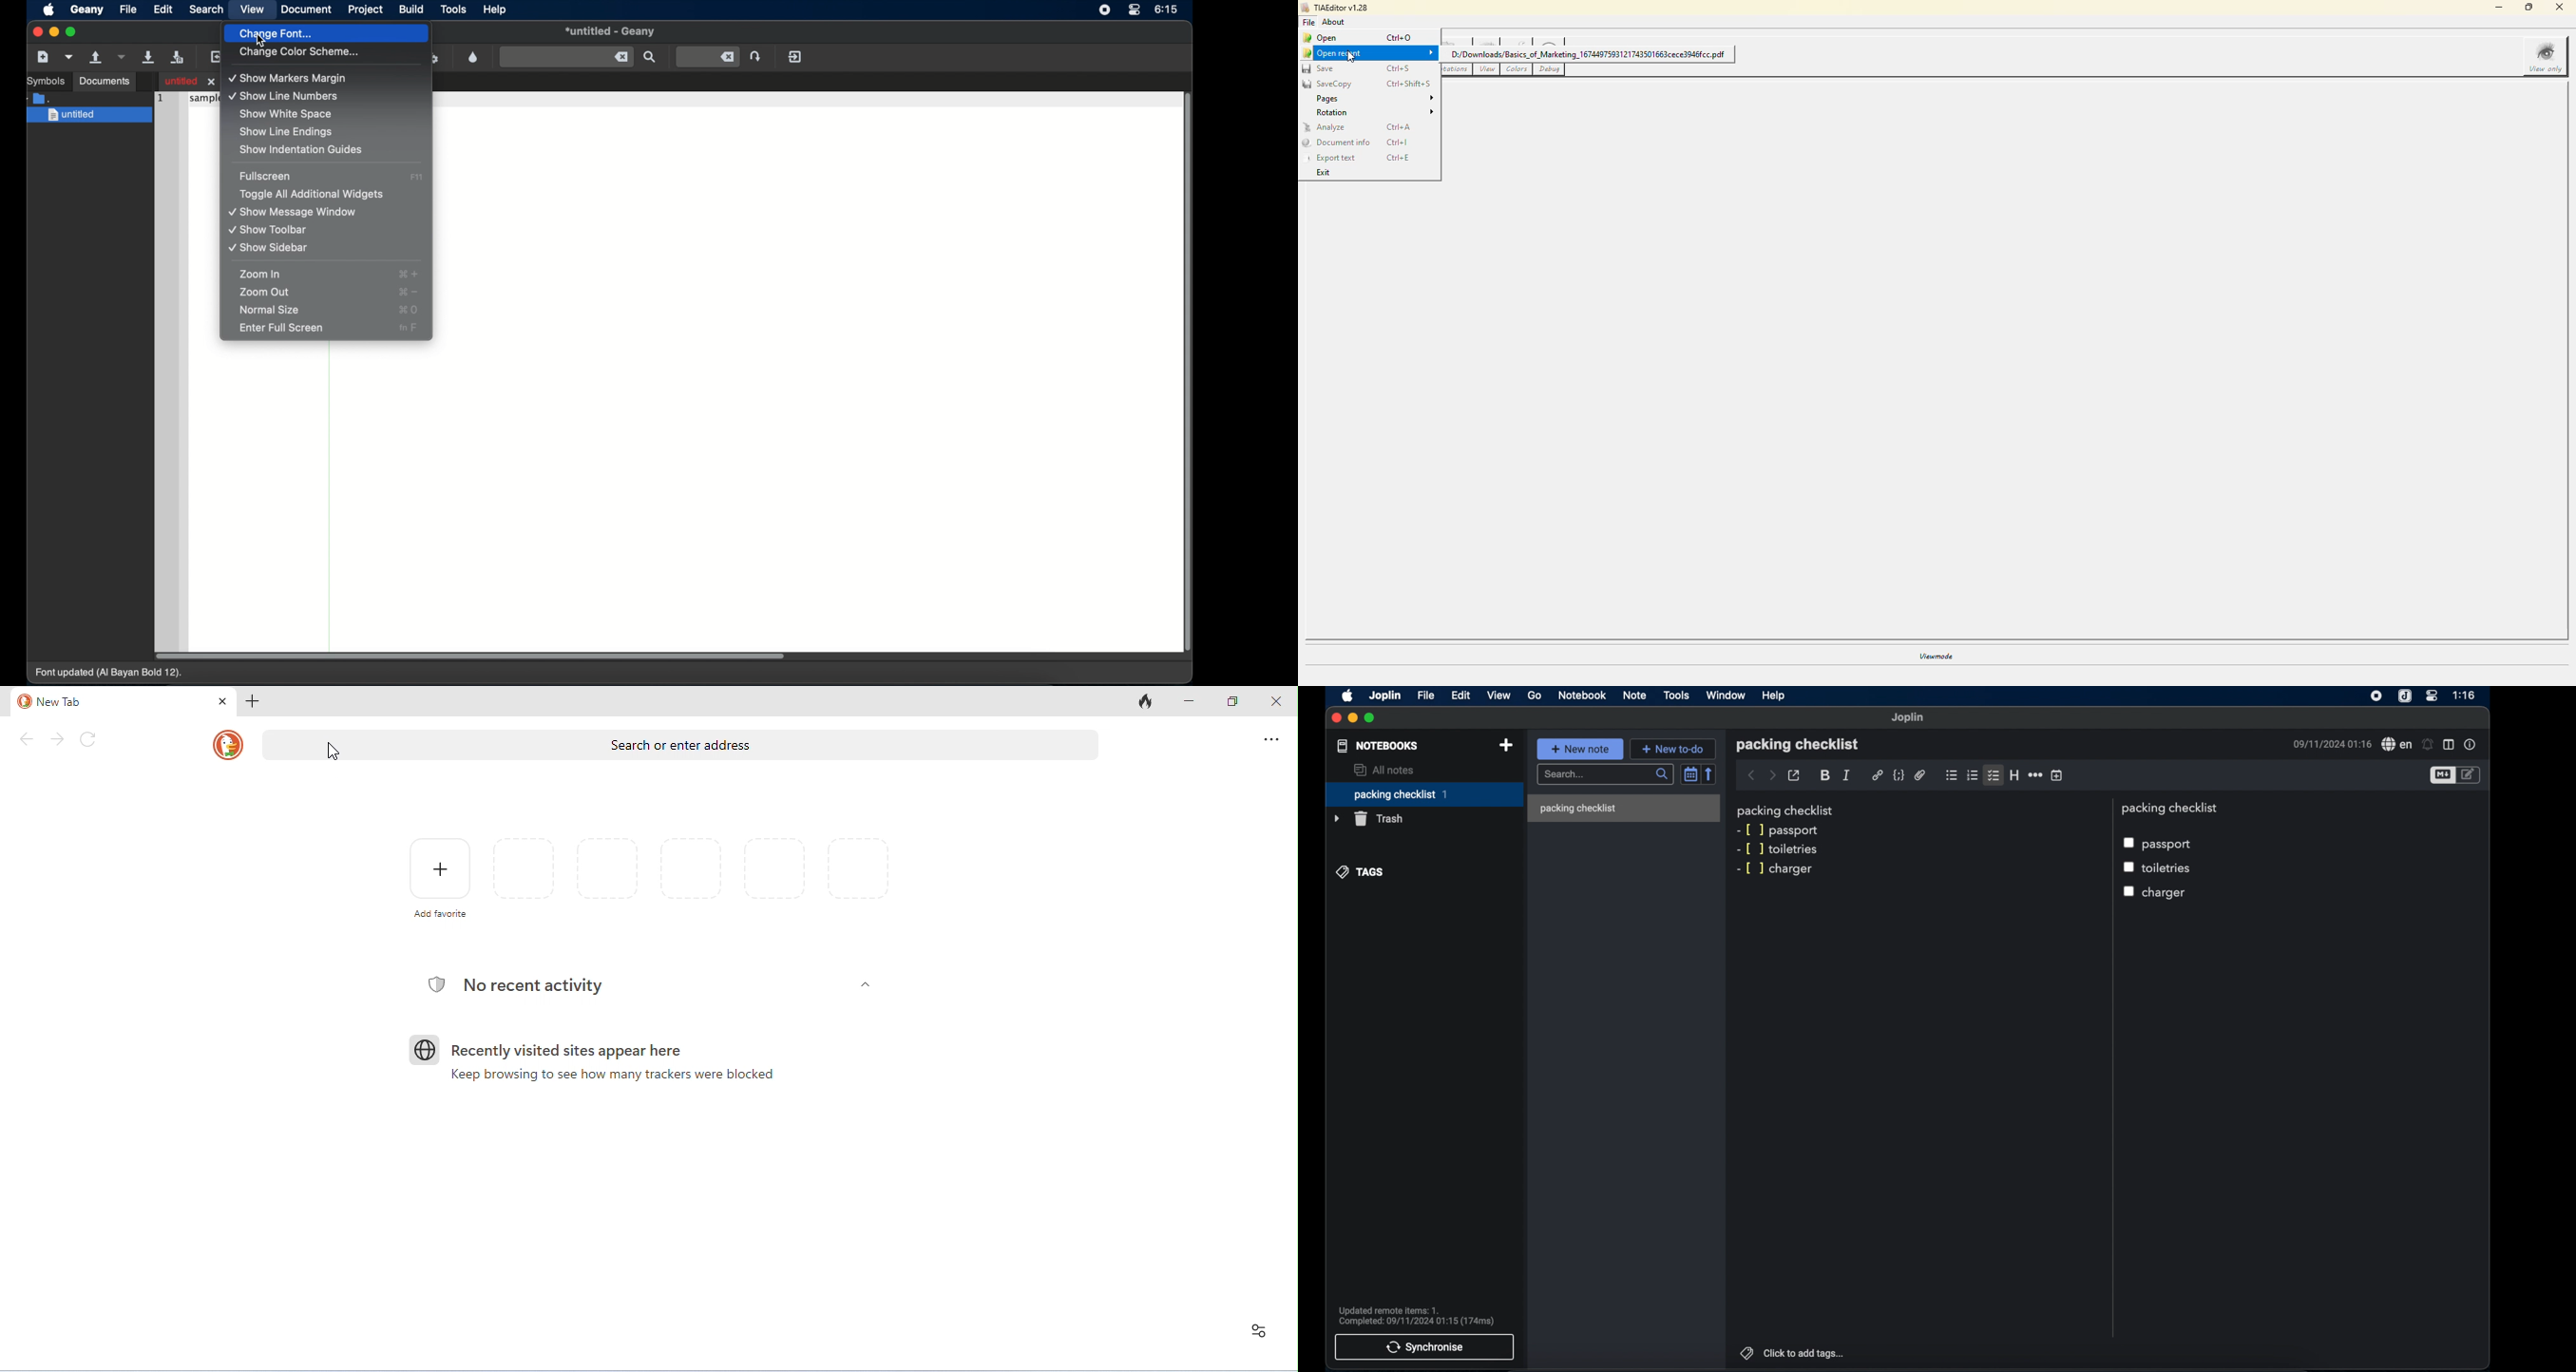 This screenshot has width=2576, height=1372. Describe the element at coordinates (1772, 775) in the screenshot. I see `forward` at that location.